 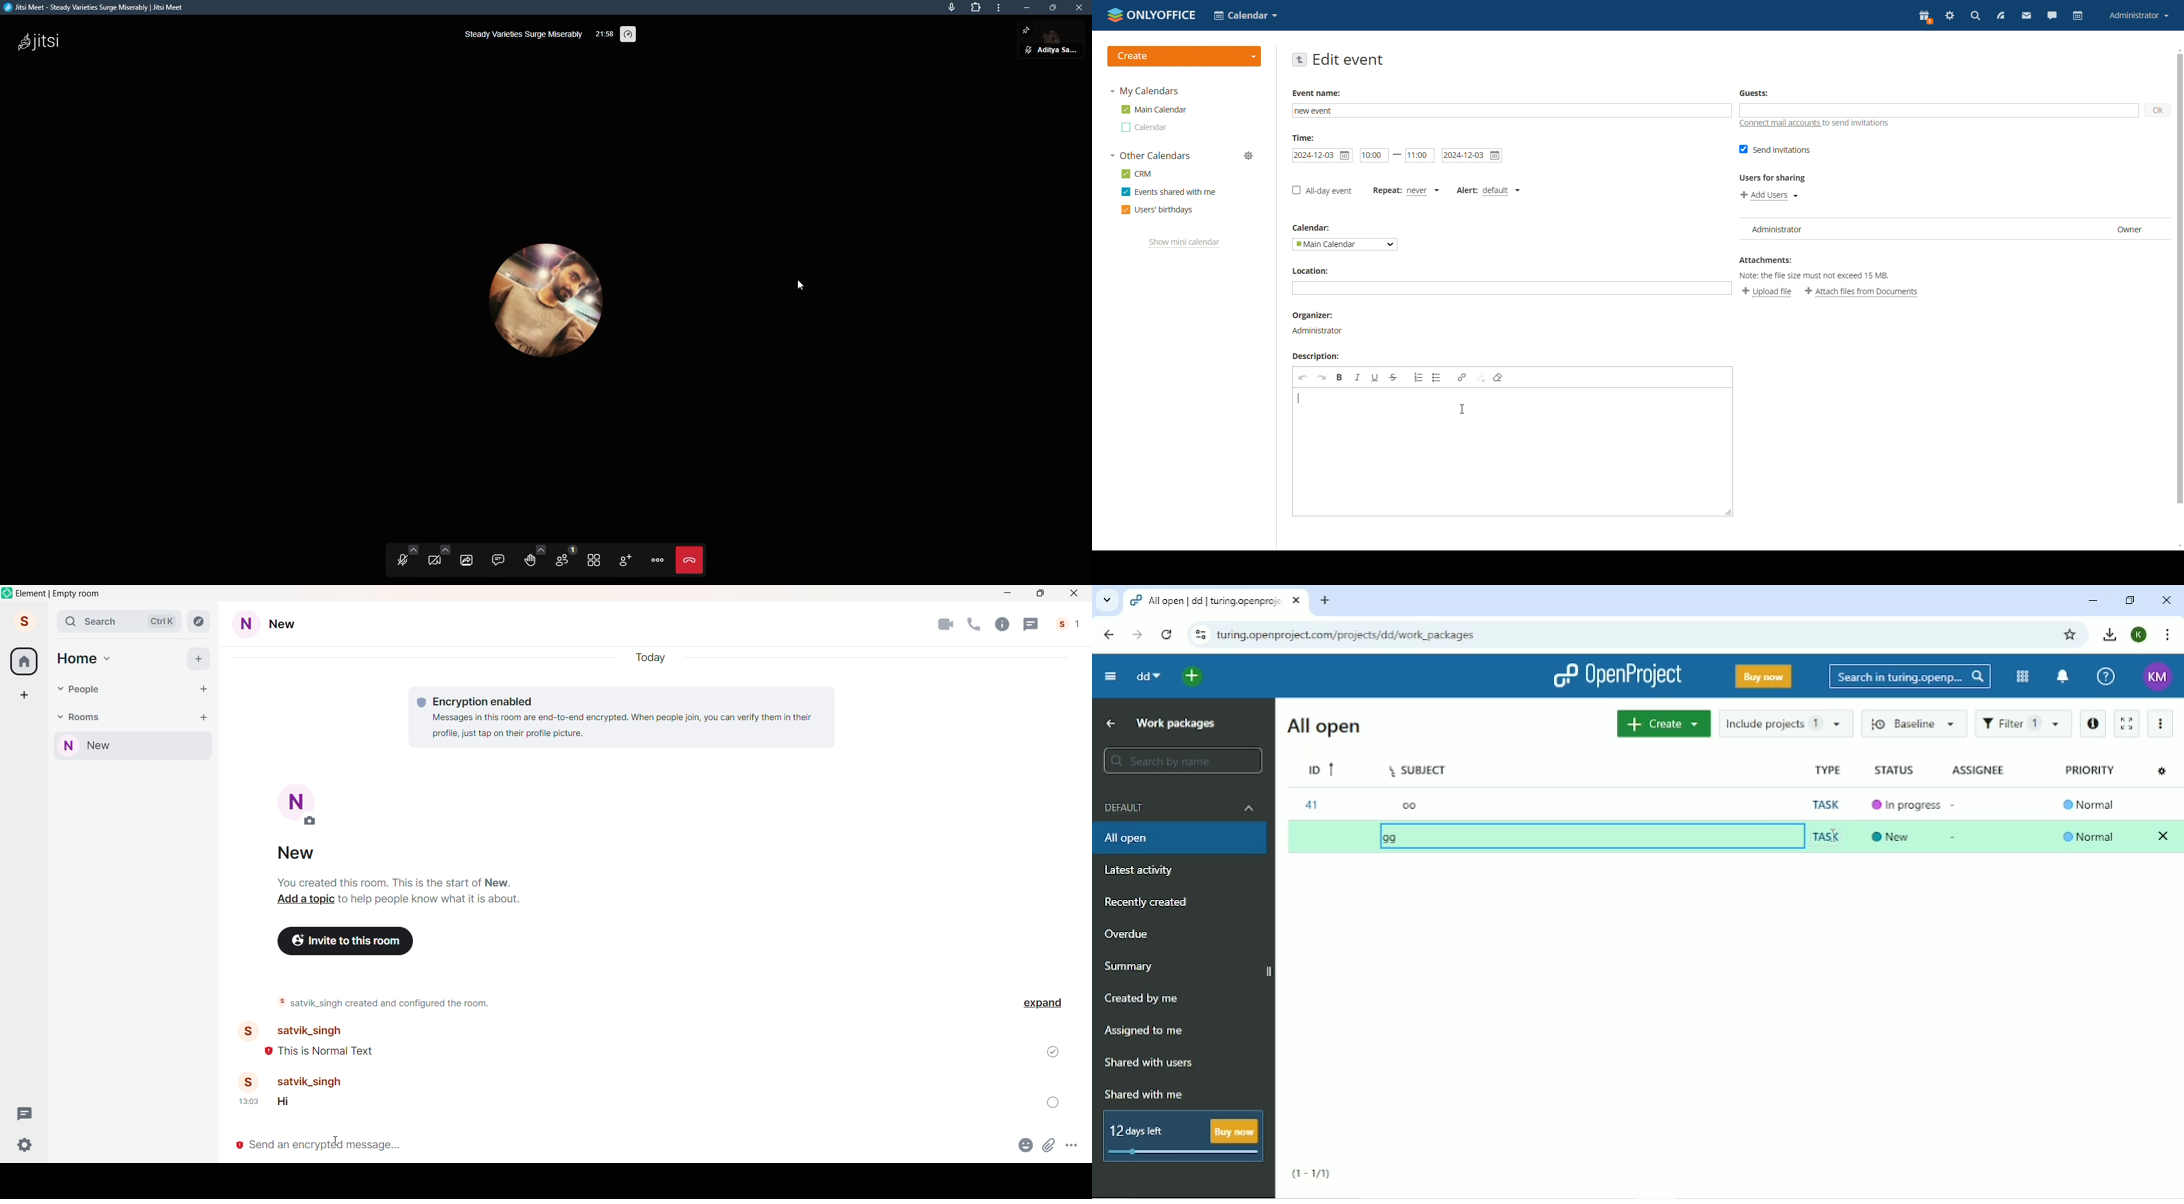 I want to click on Close, so click(x=1075, y=593).